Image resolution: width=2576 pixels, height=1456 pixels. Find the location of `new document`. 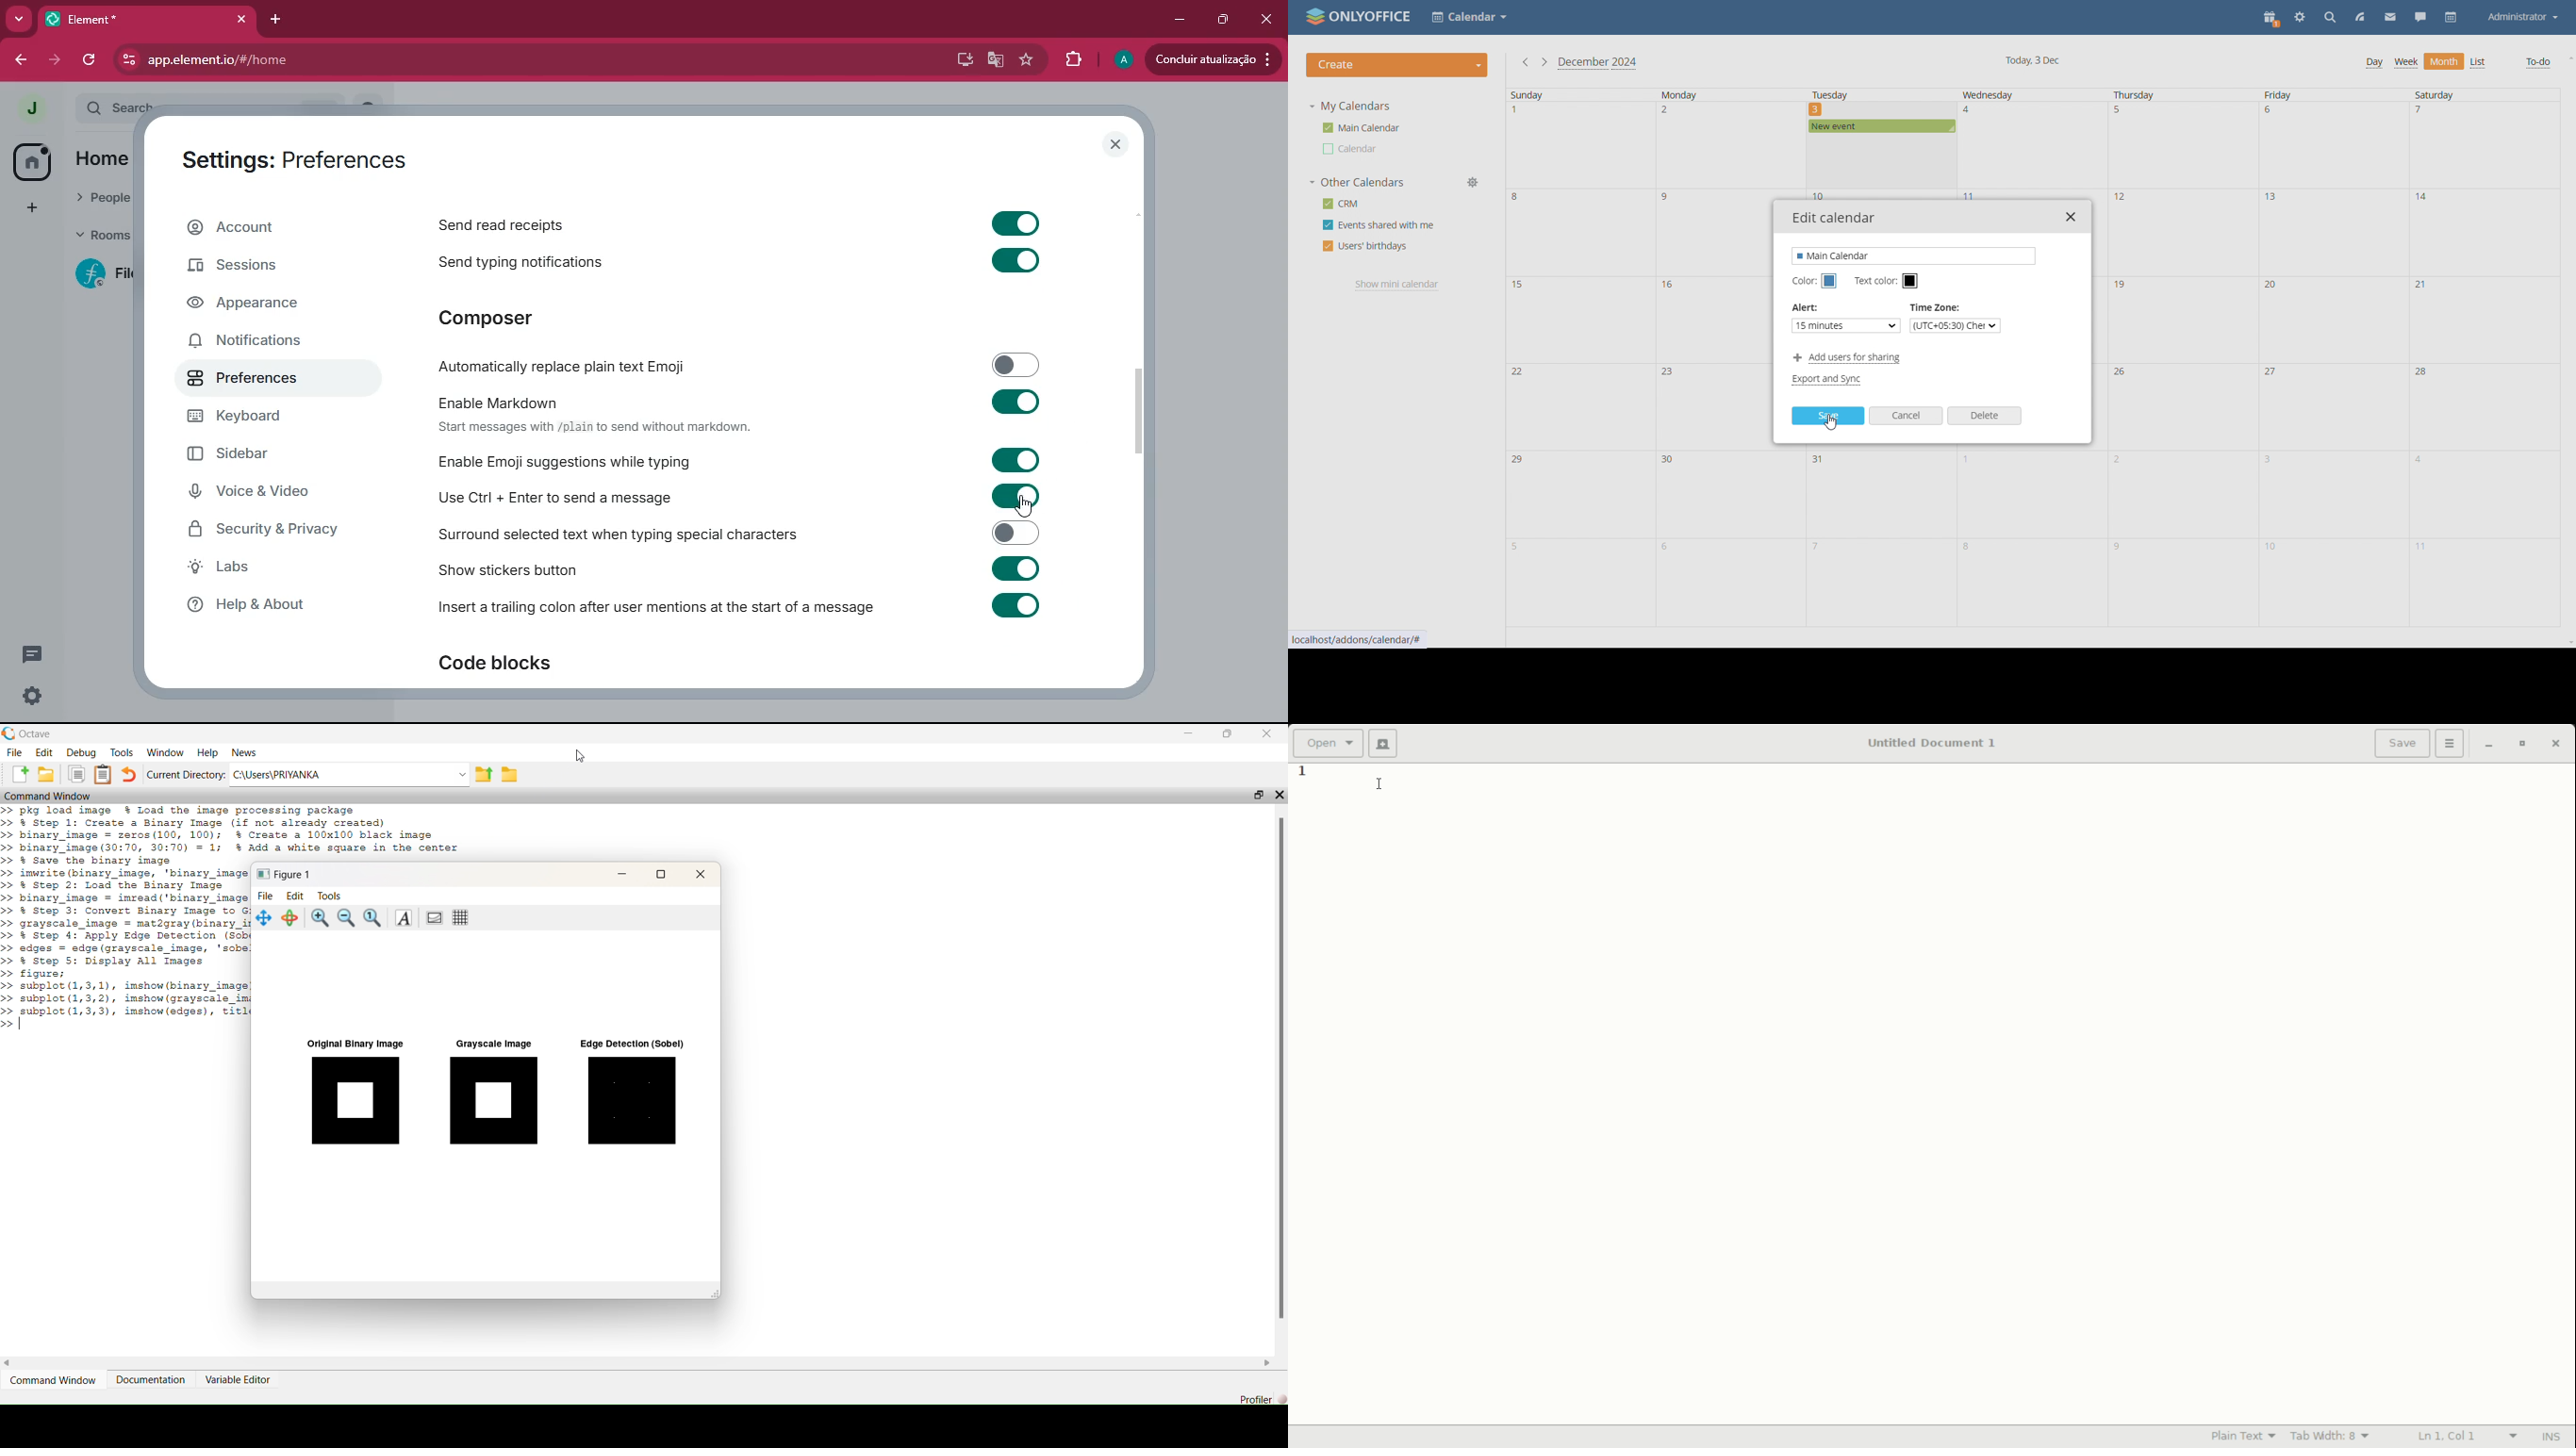

new document is located at coordinates (1383, 744).